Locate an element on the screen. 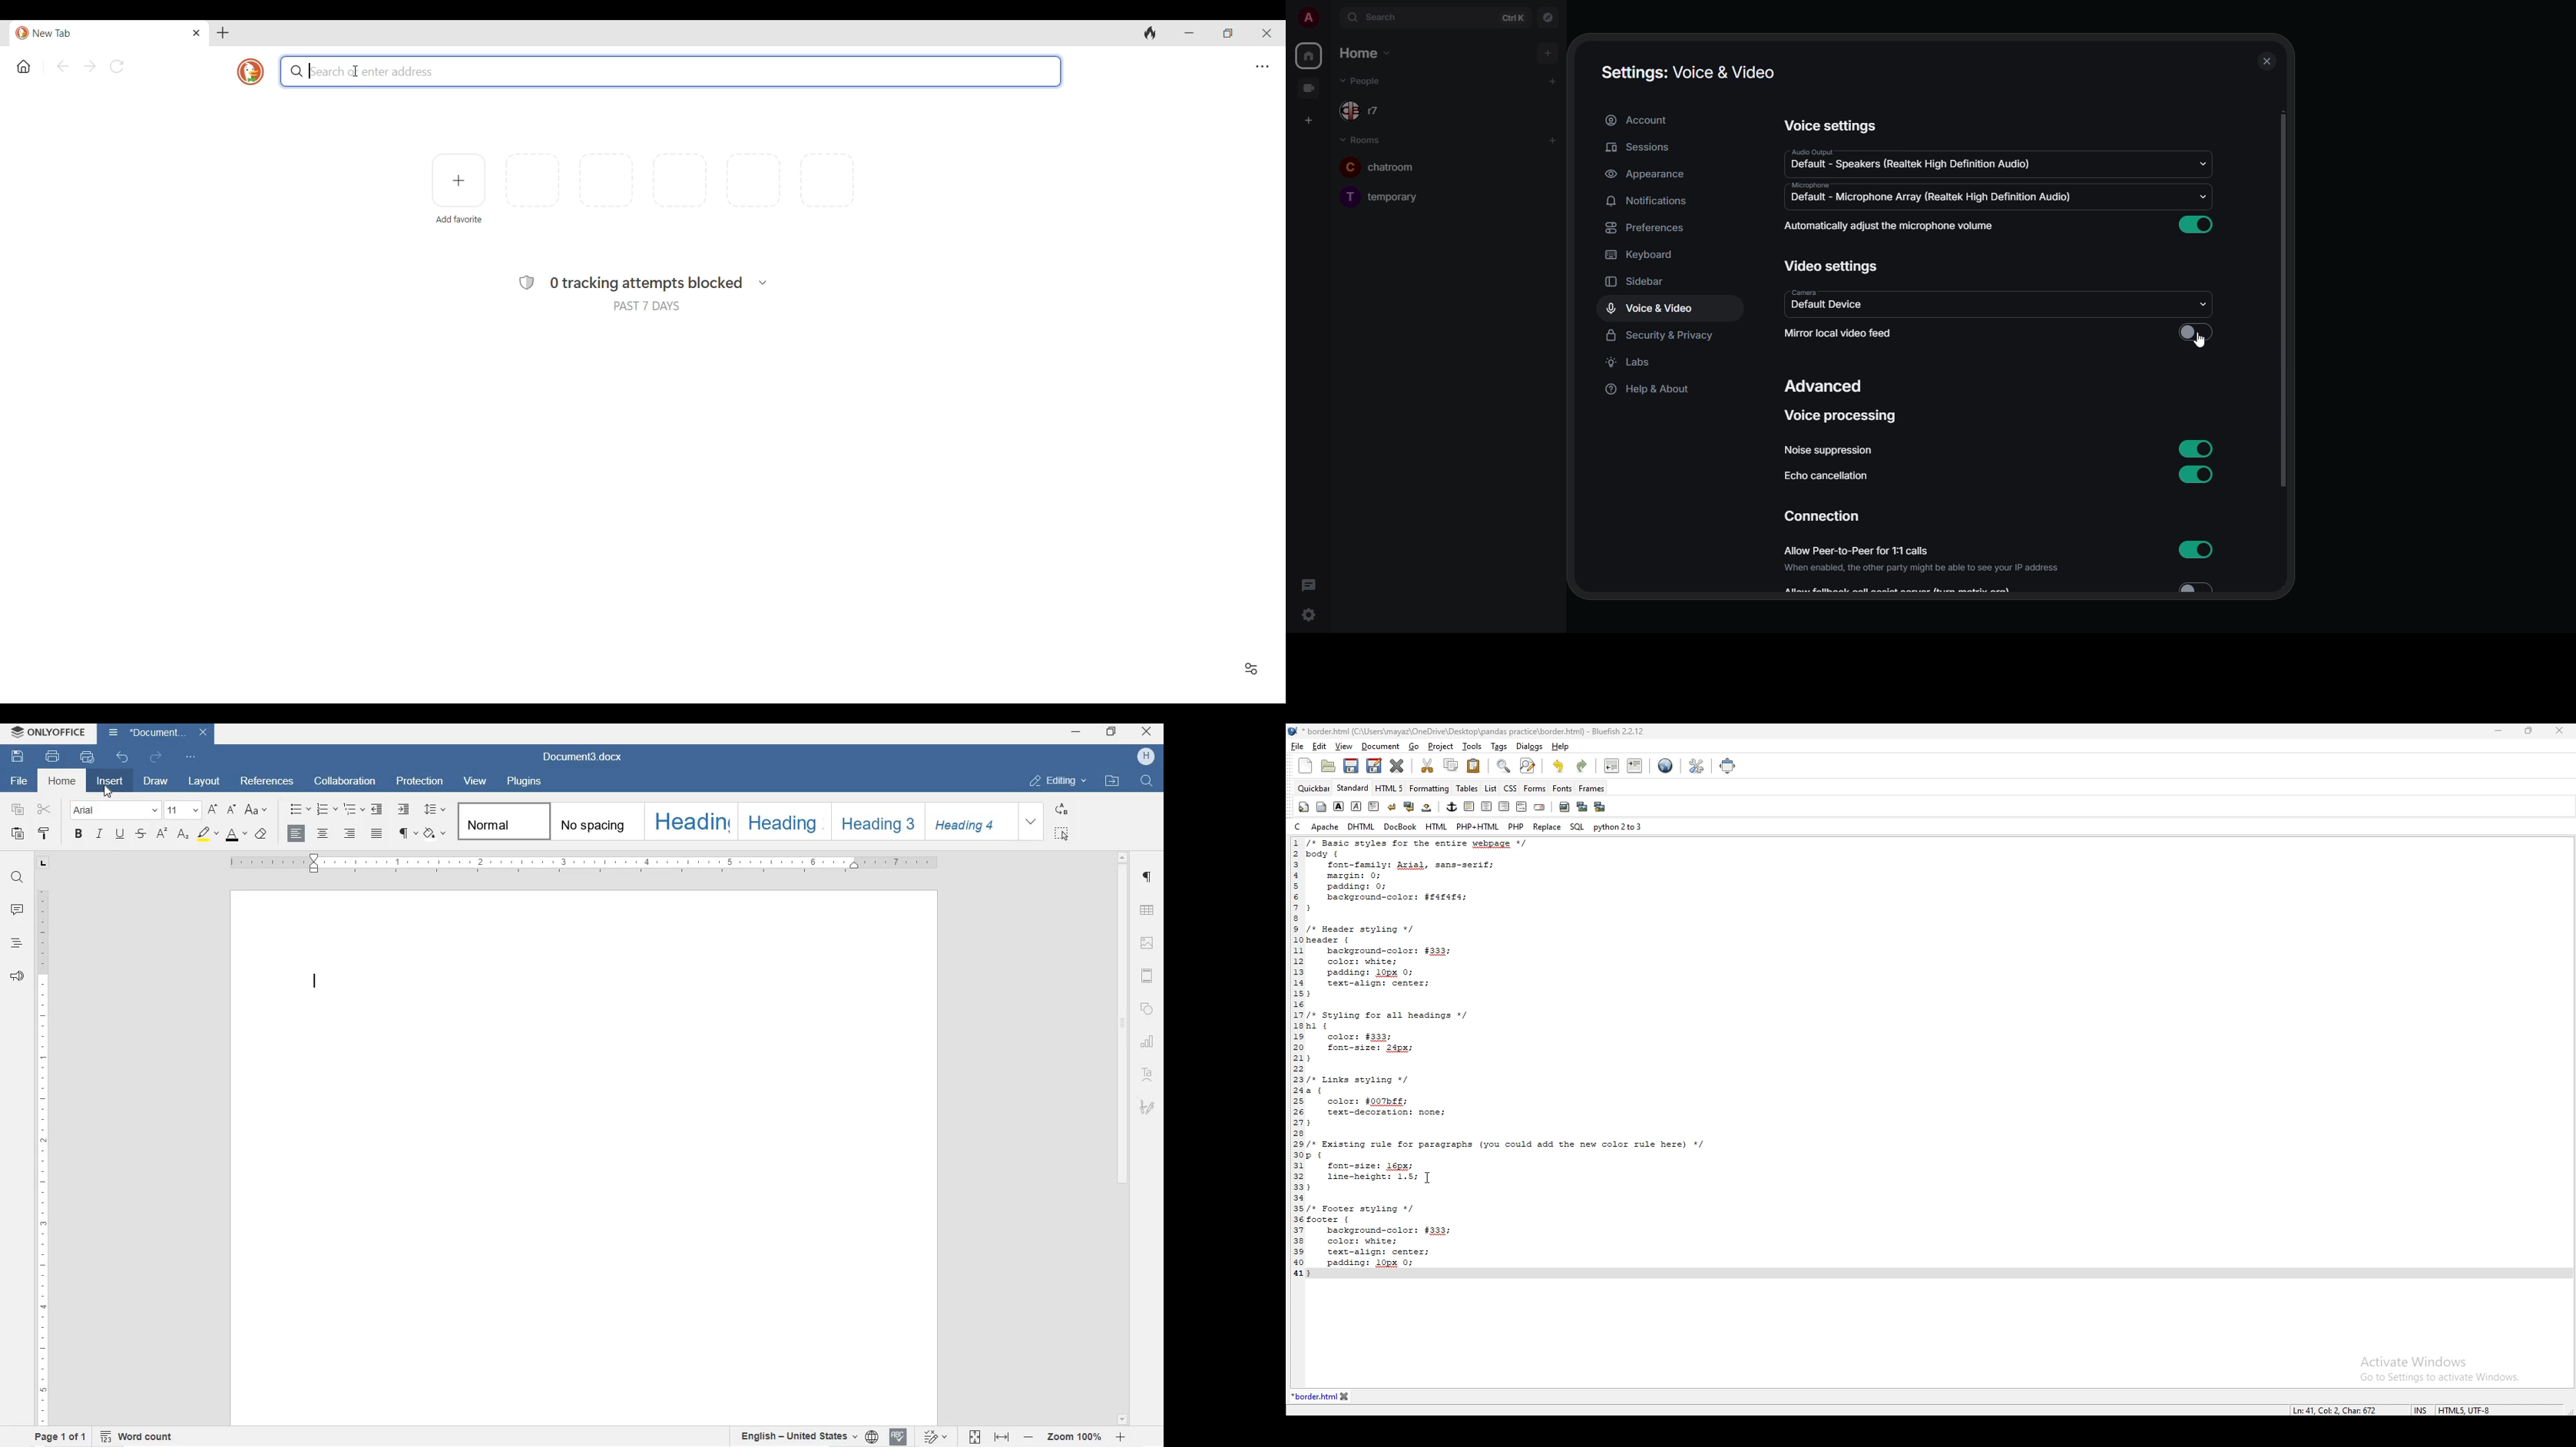 The image size is (2576, 1456). python 2to3 is located at coordinates (1618, 827).